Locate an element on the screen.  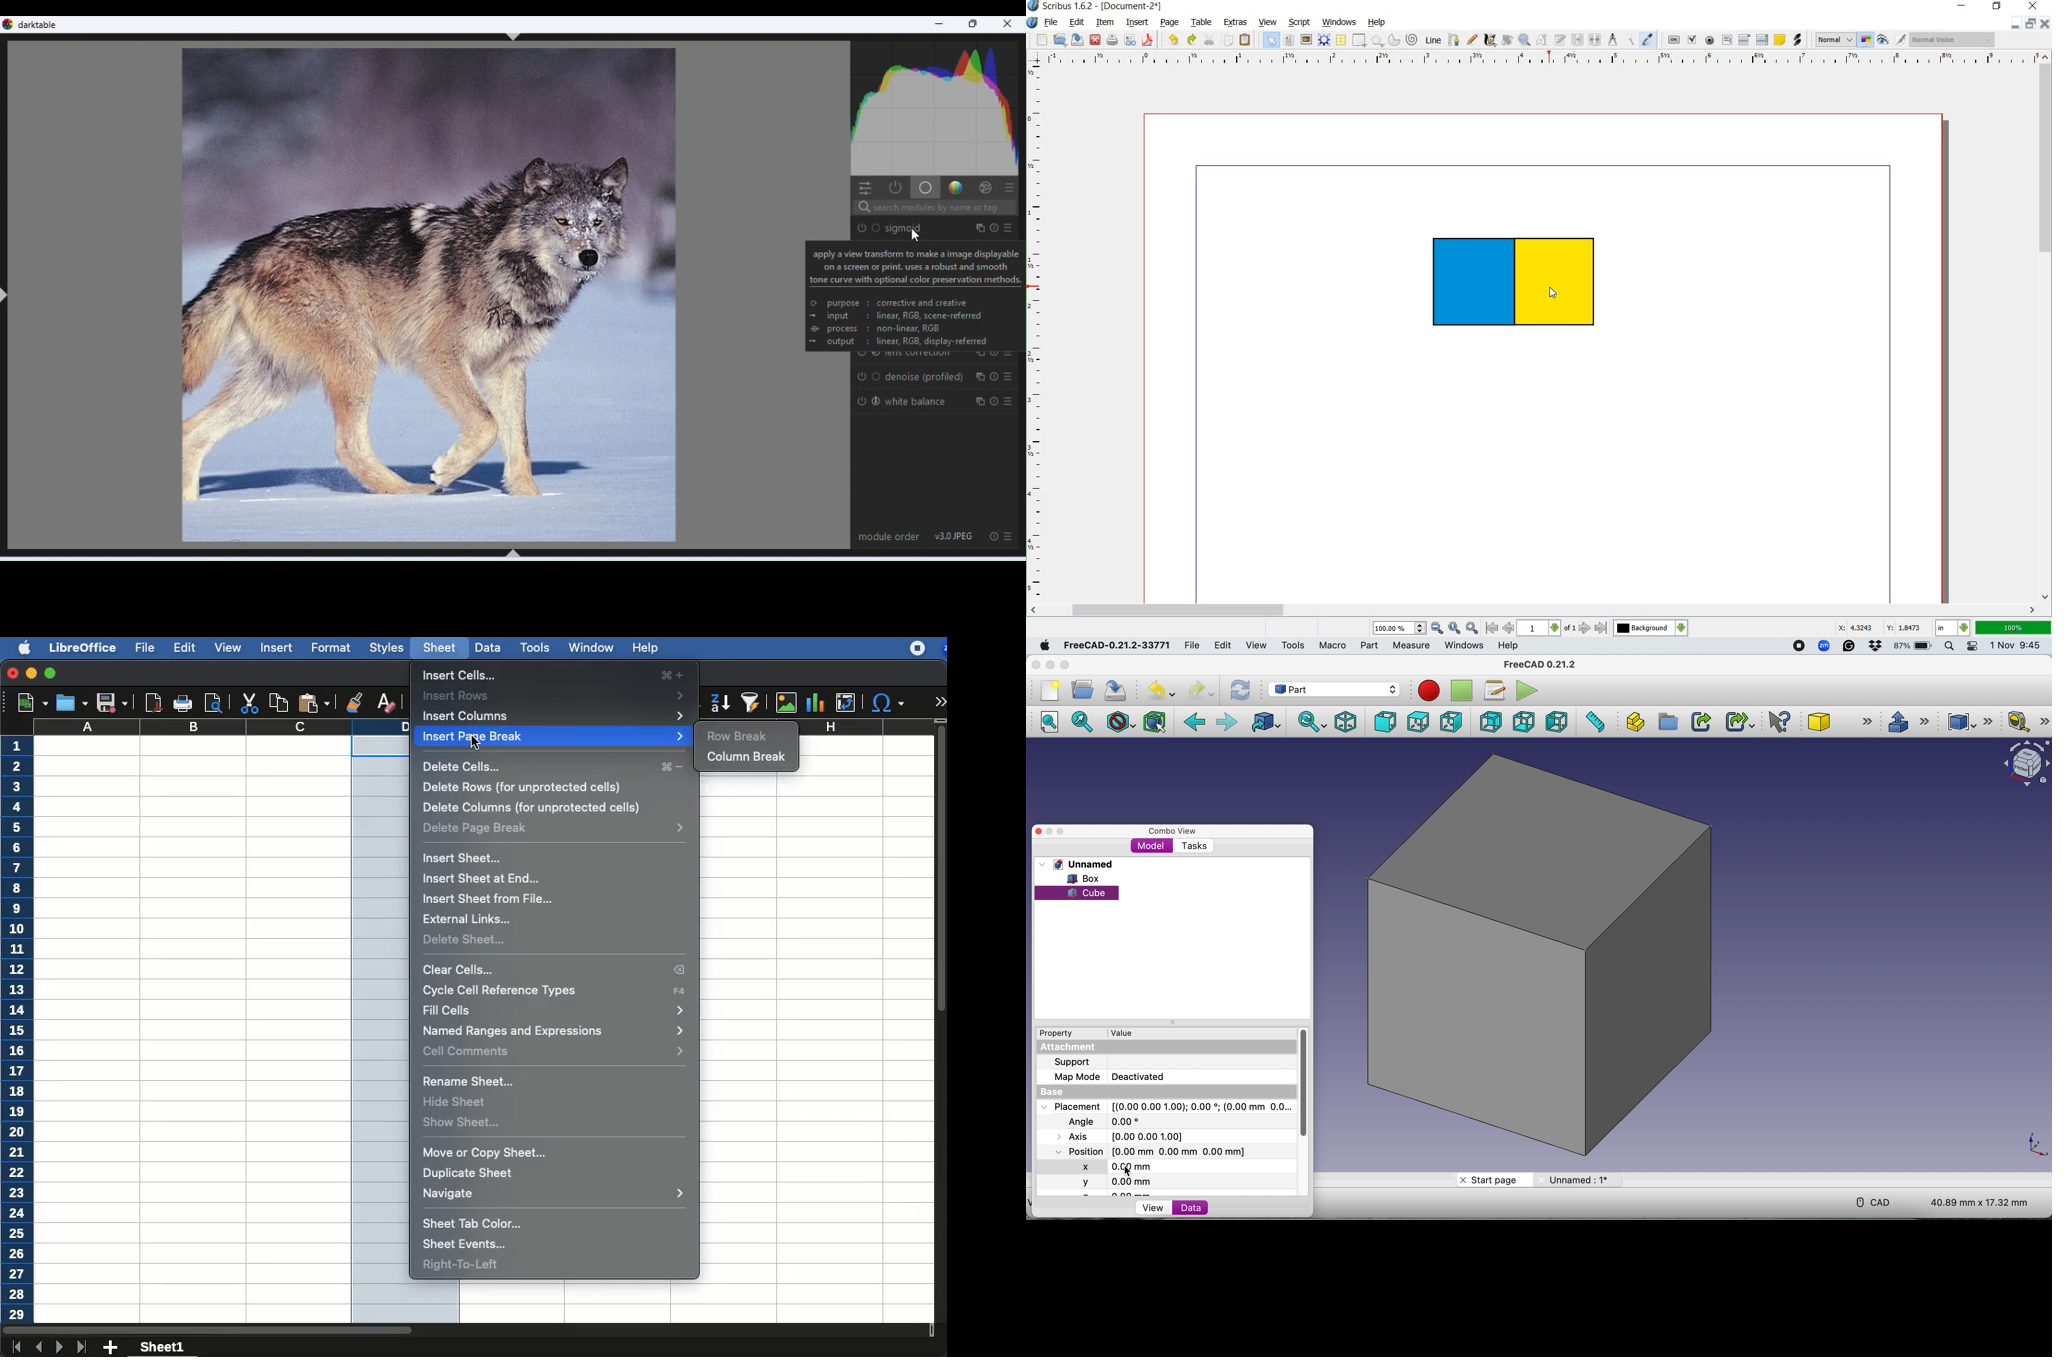
ruler is located at coordinates (1036, 332).